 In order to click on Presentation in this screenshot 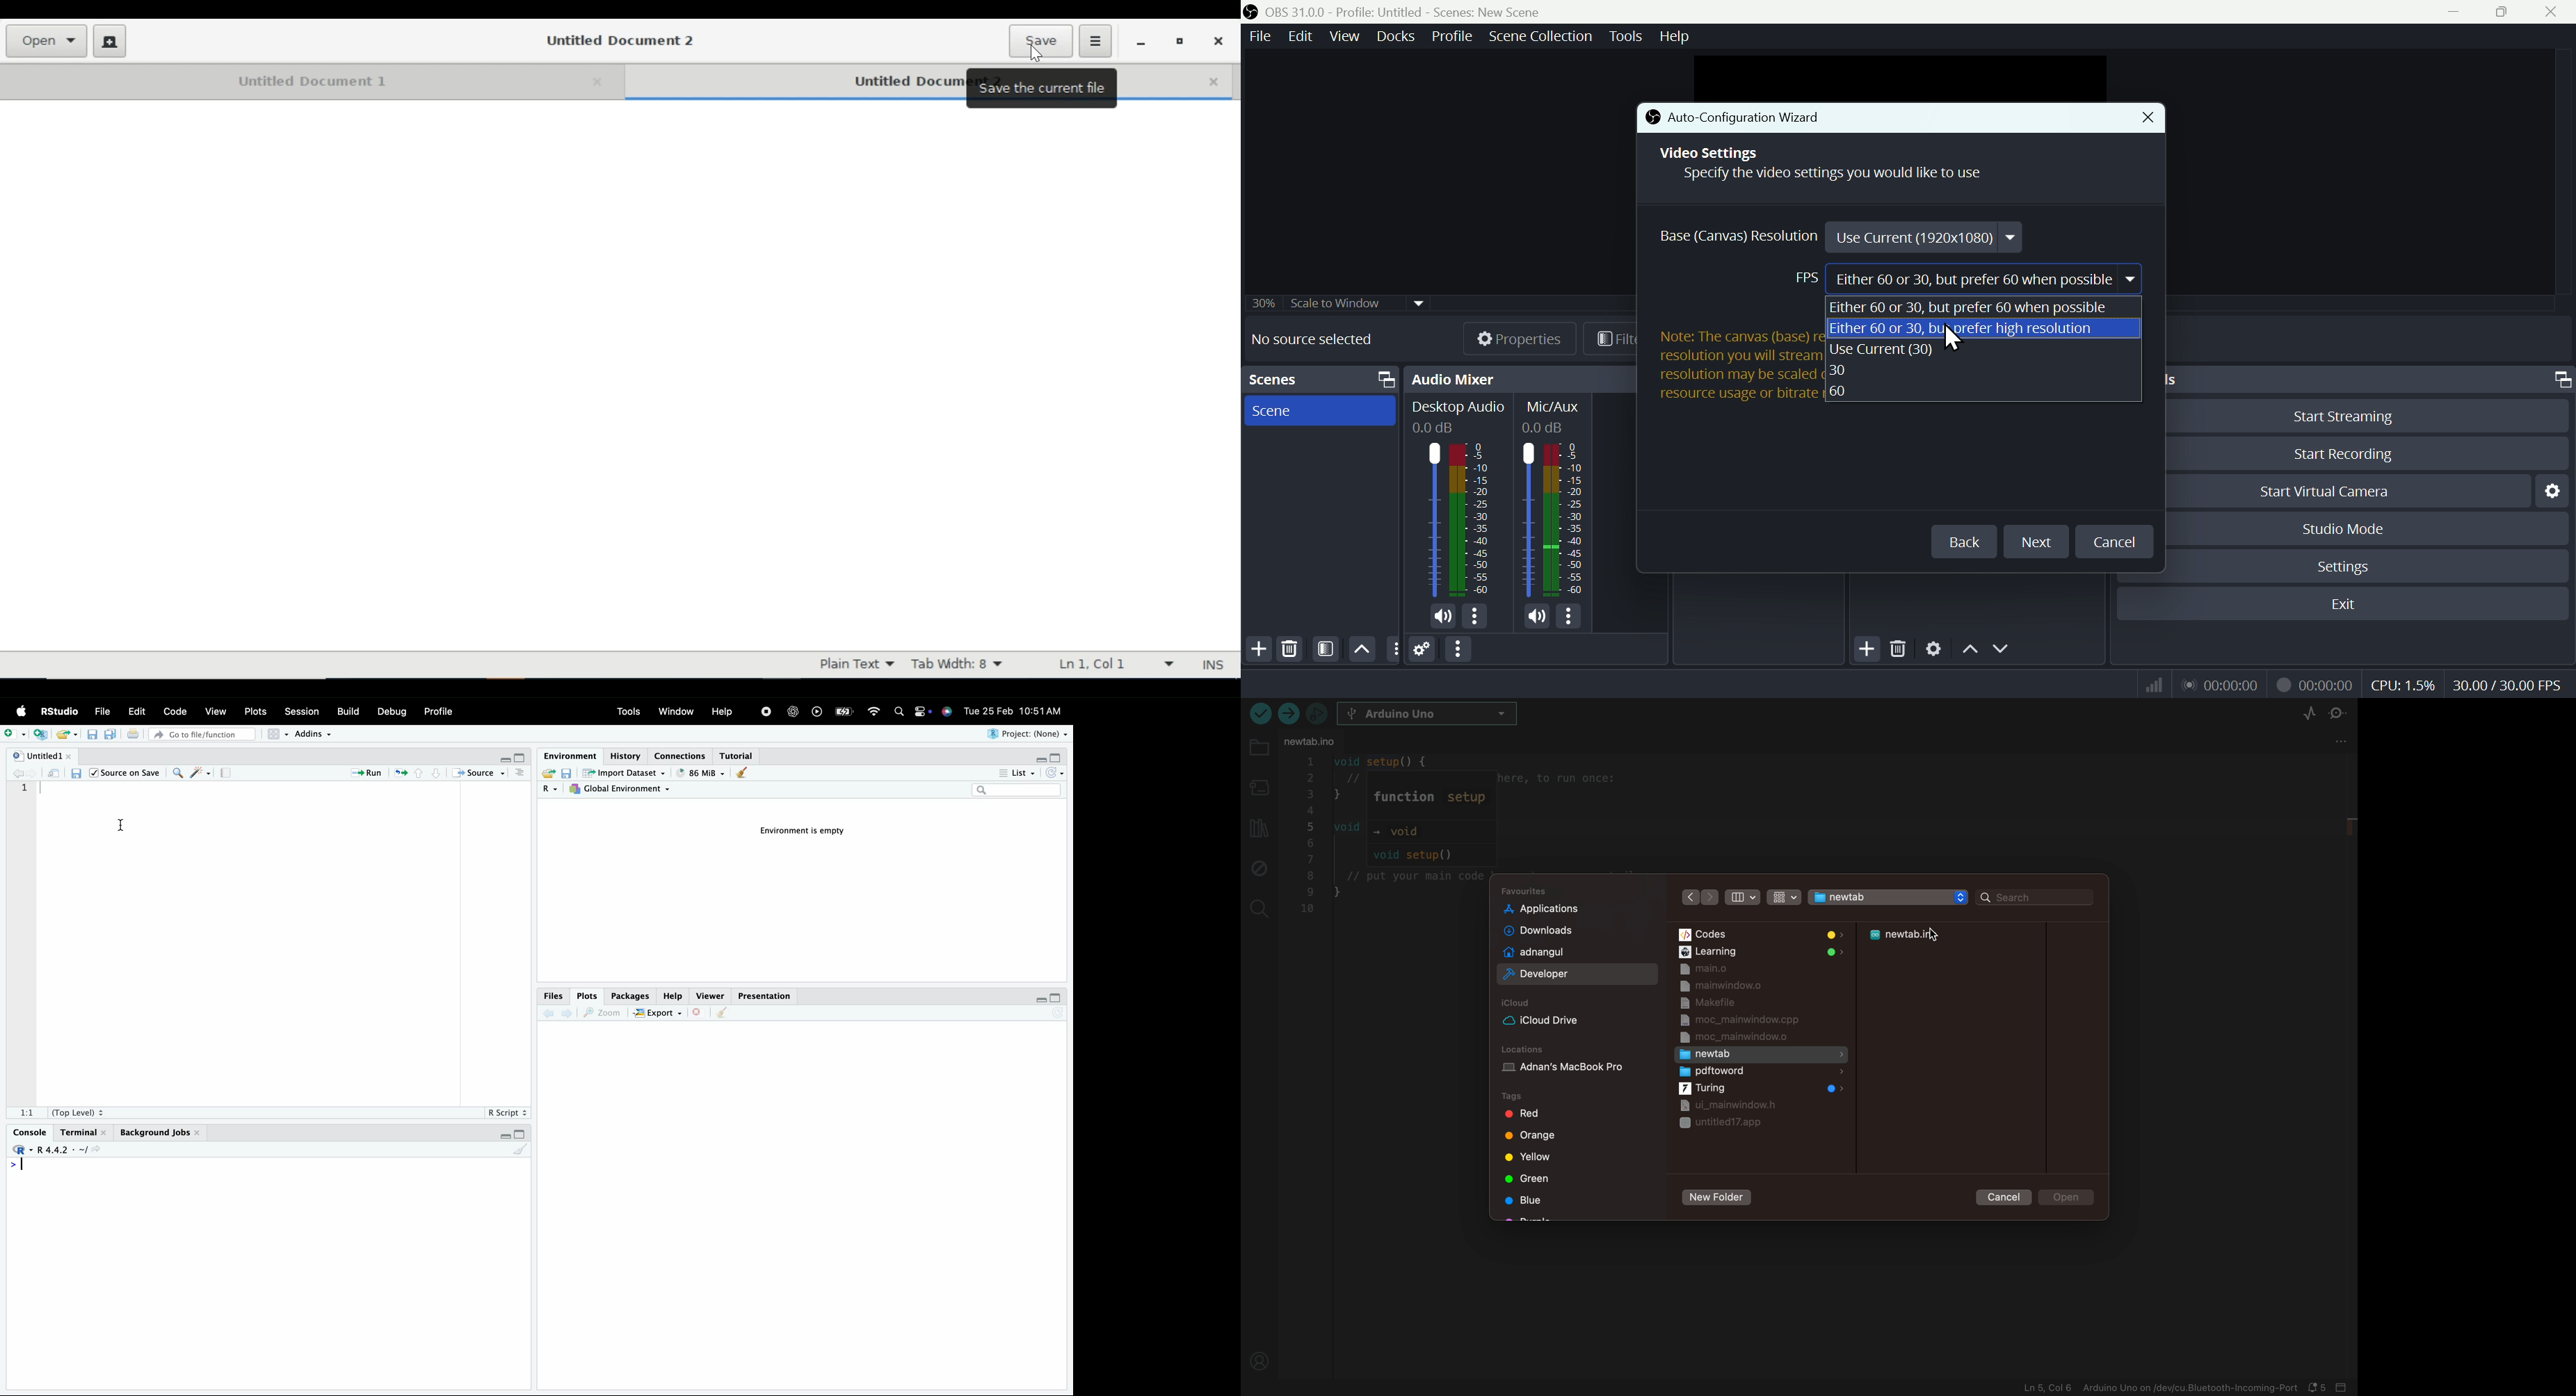, I will do `click(764, 994)`.